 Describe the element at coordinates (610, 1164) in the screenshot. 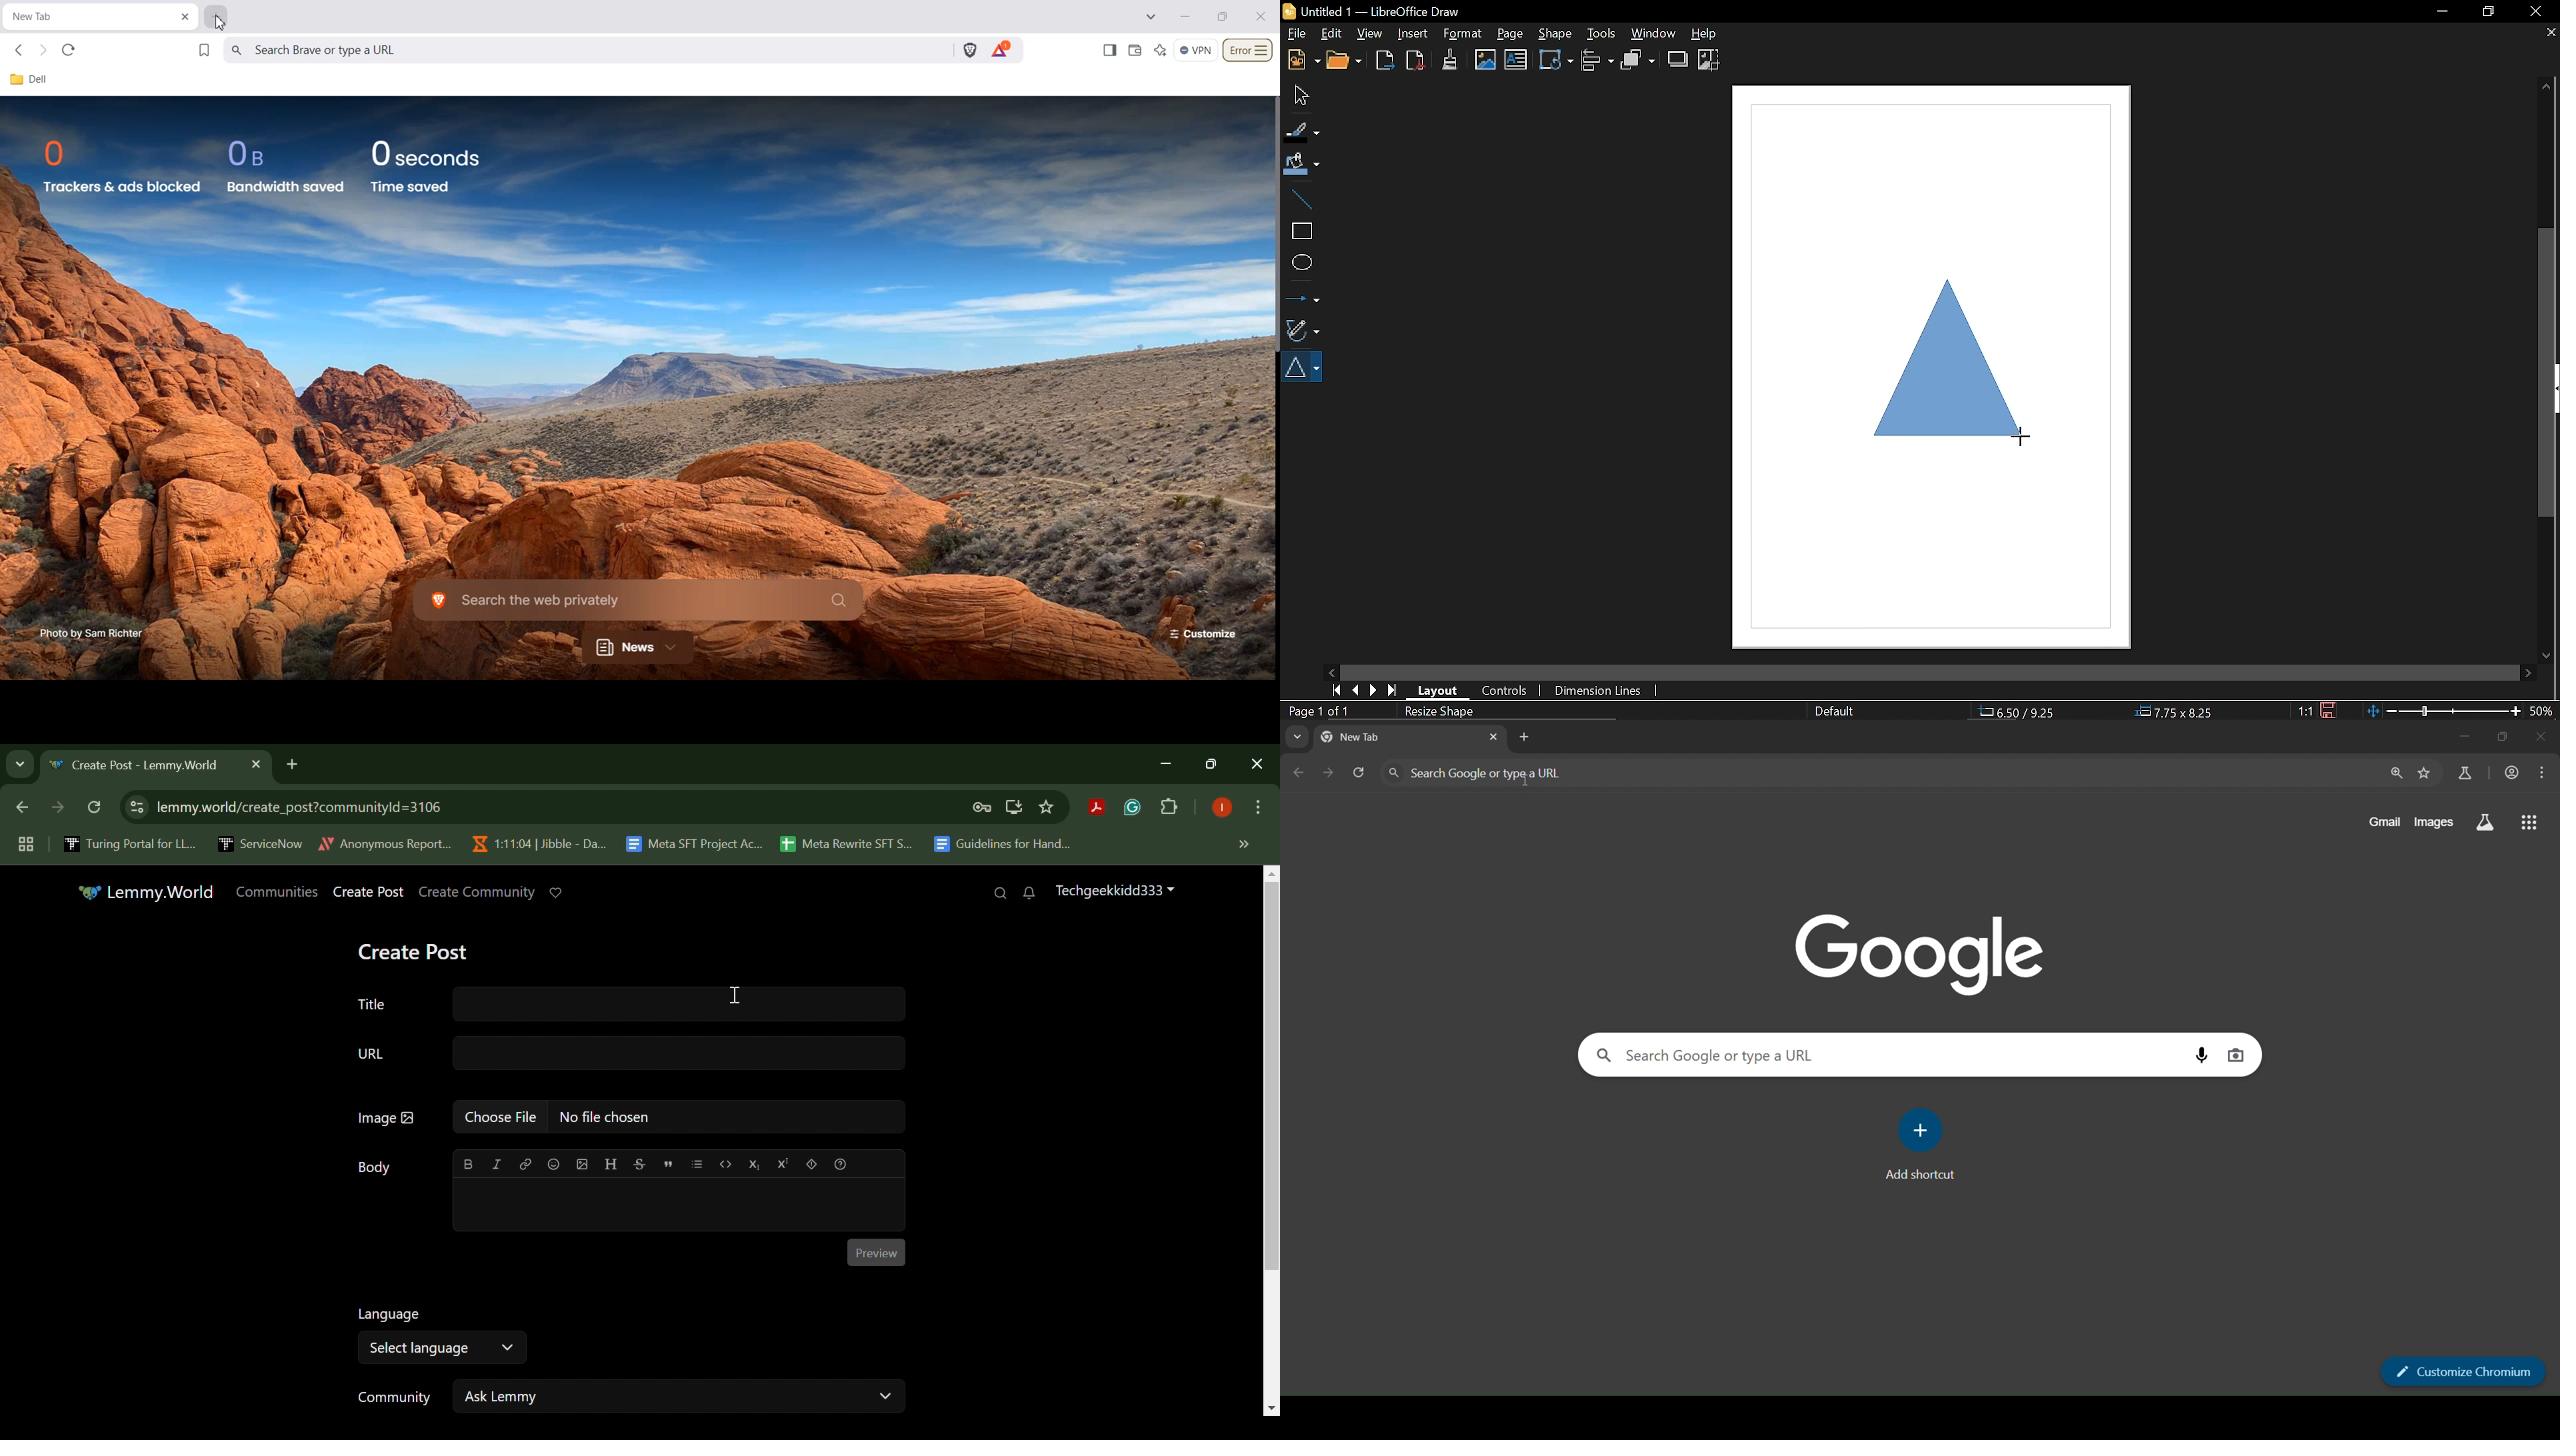

I see `header` at that location.